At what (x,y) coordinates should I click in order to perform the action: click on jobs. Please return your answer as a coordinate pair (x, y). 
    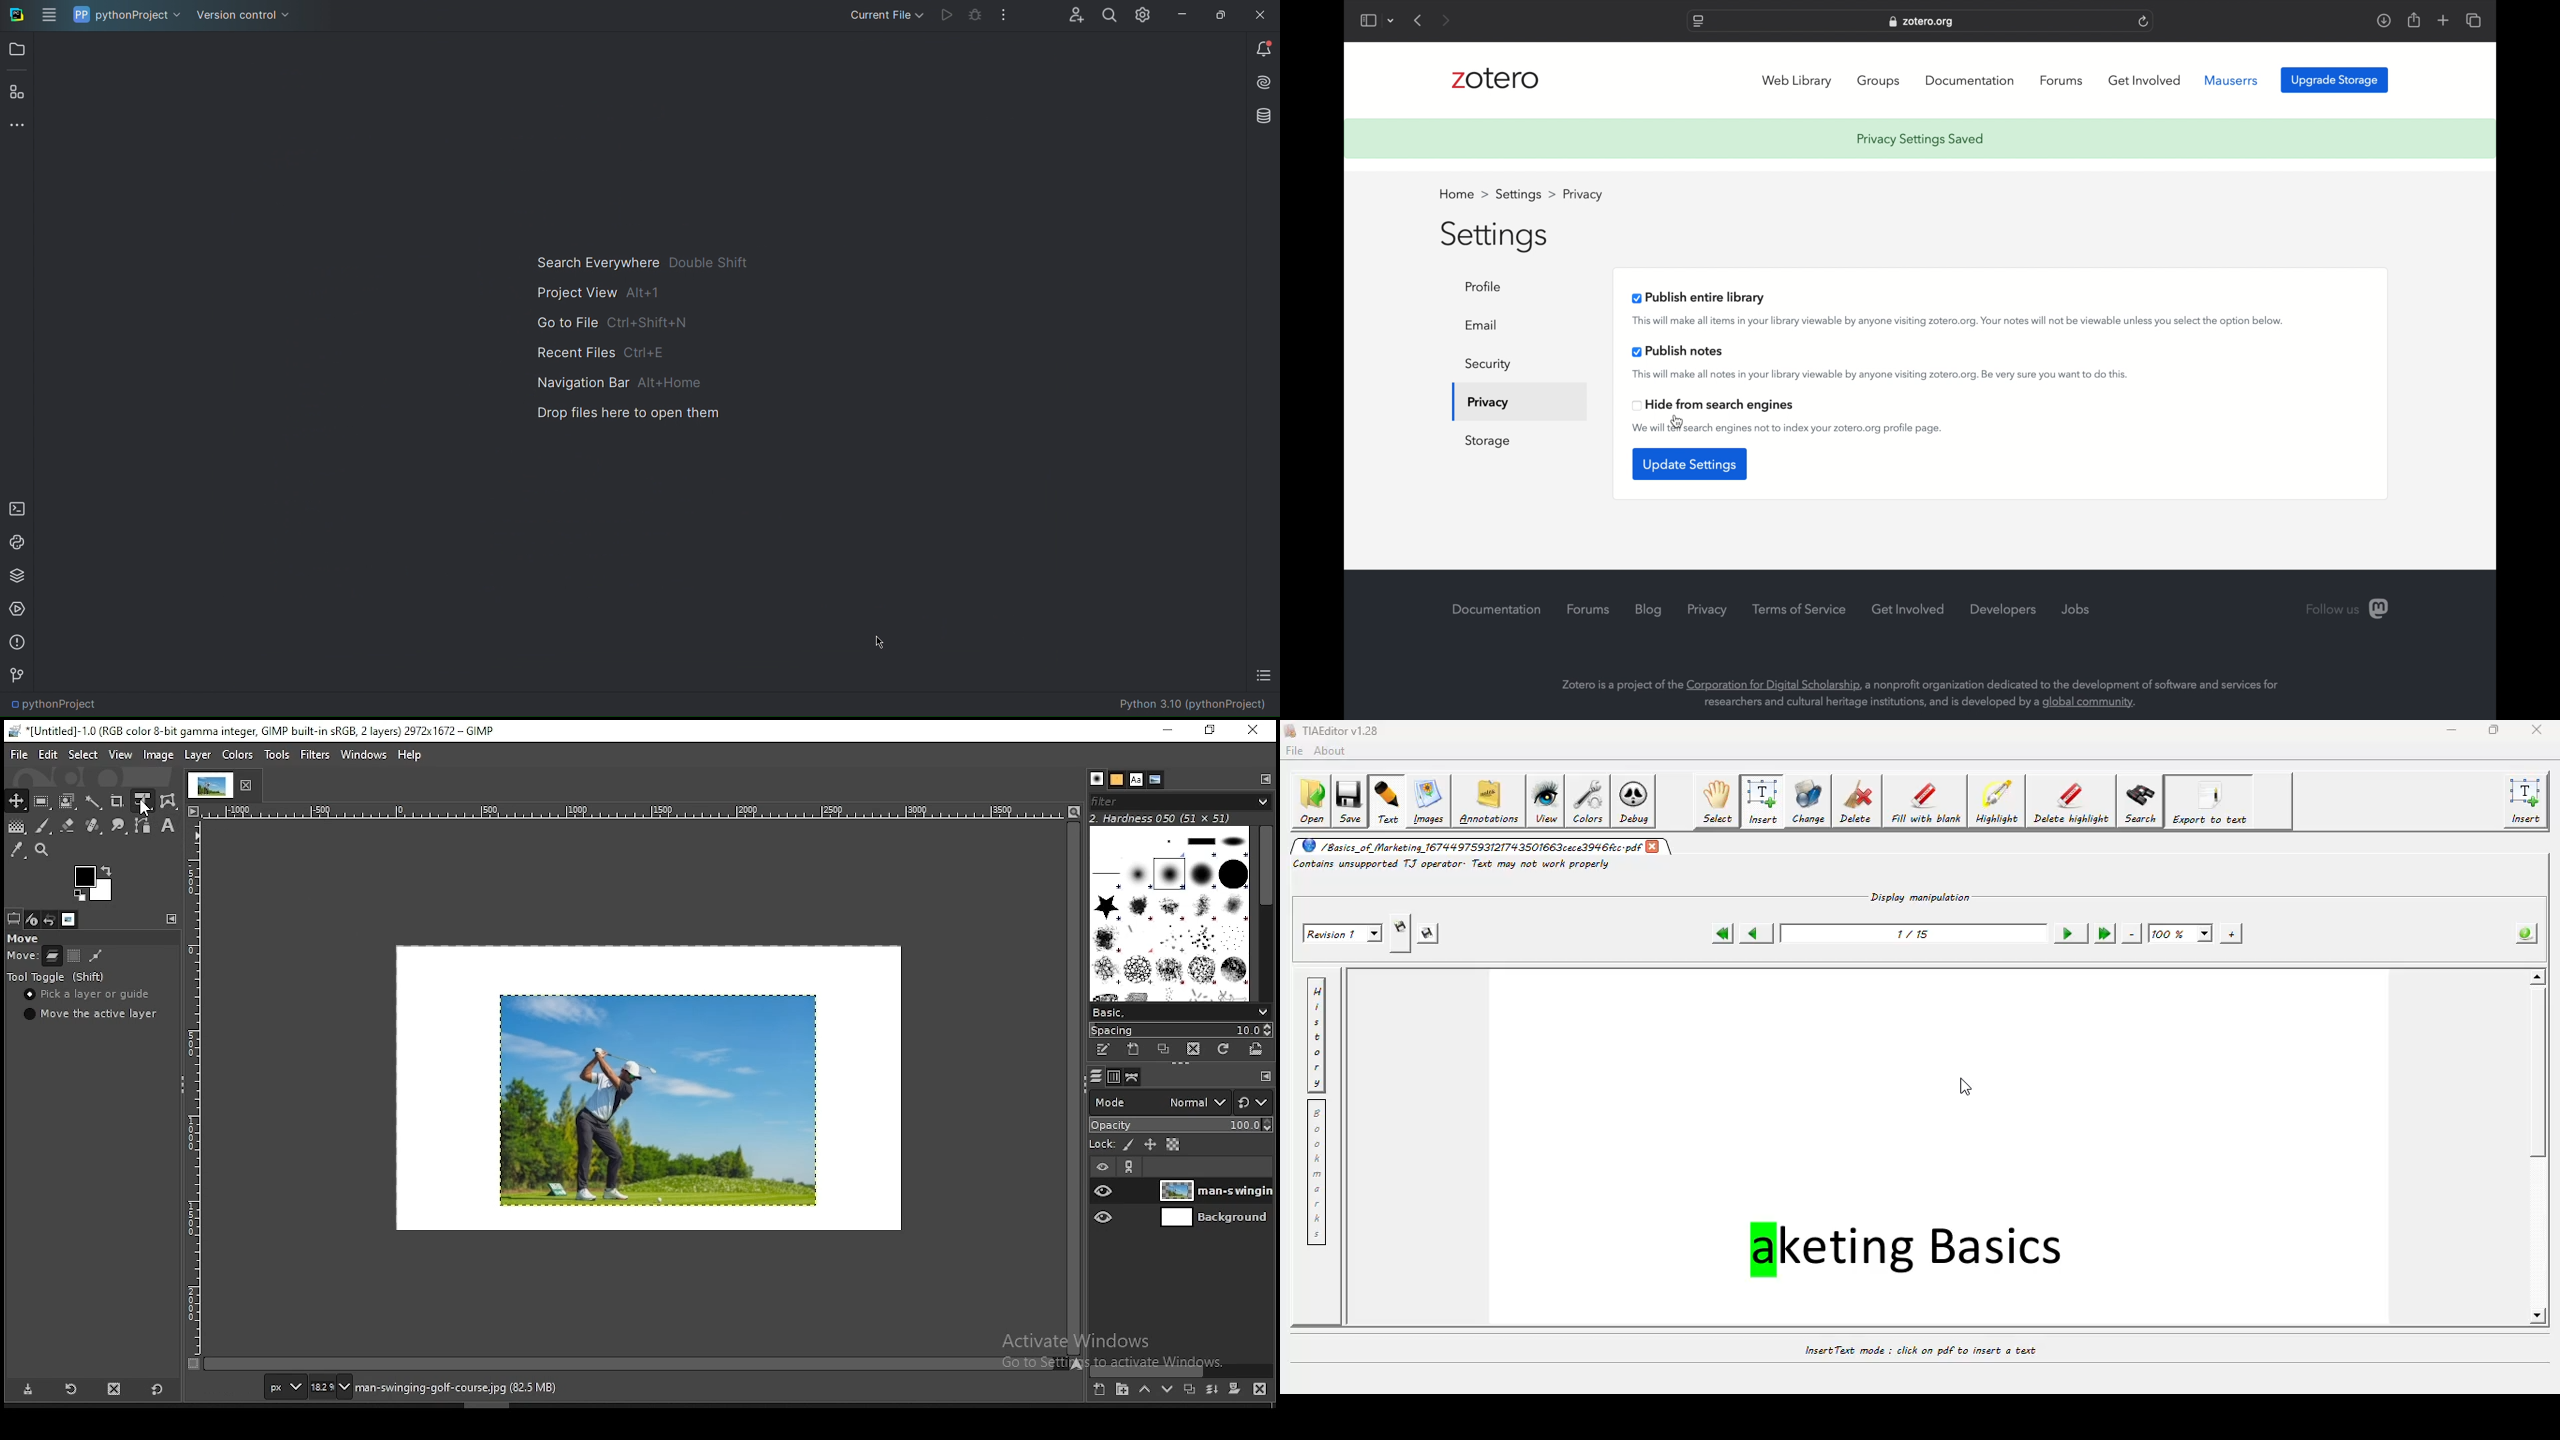
    Looking at the image, I should click on (2087, 607).